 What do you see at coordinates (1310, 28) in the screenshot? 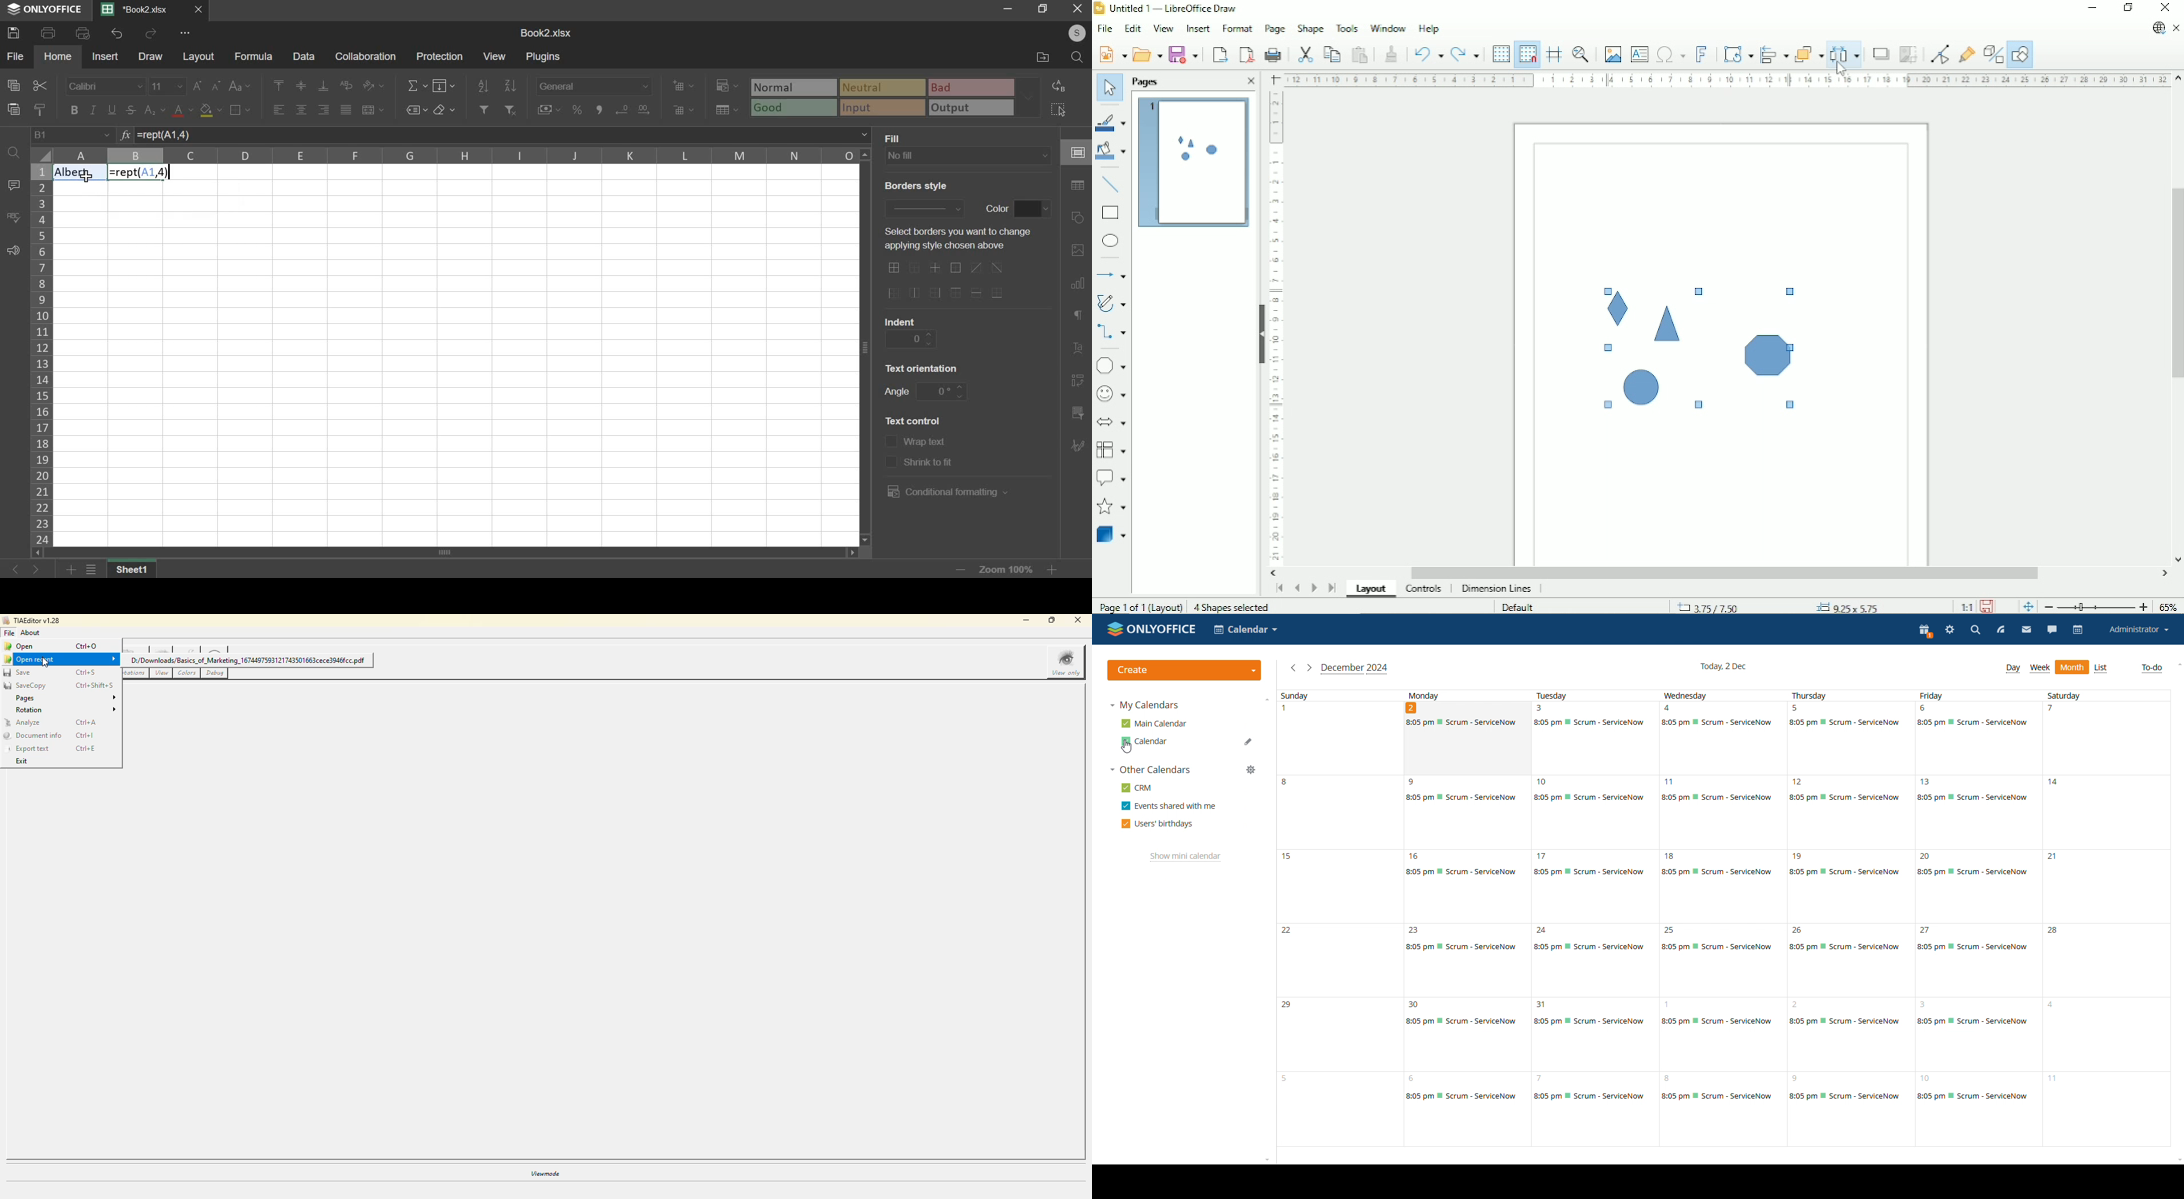
I see `Shape` at bounding box center [1310, 28].